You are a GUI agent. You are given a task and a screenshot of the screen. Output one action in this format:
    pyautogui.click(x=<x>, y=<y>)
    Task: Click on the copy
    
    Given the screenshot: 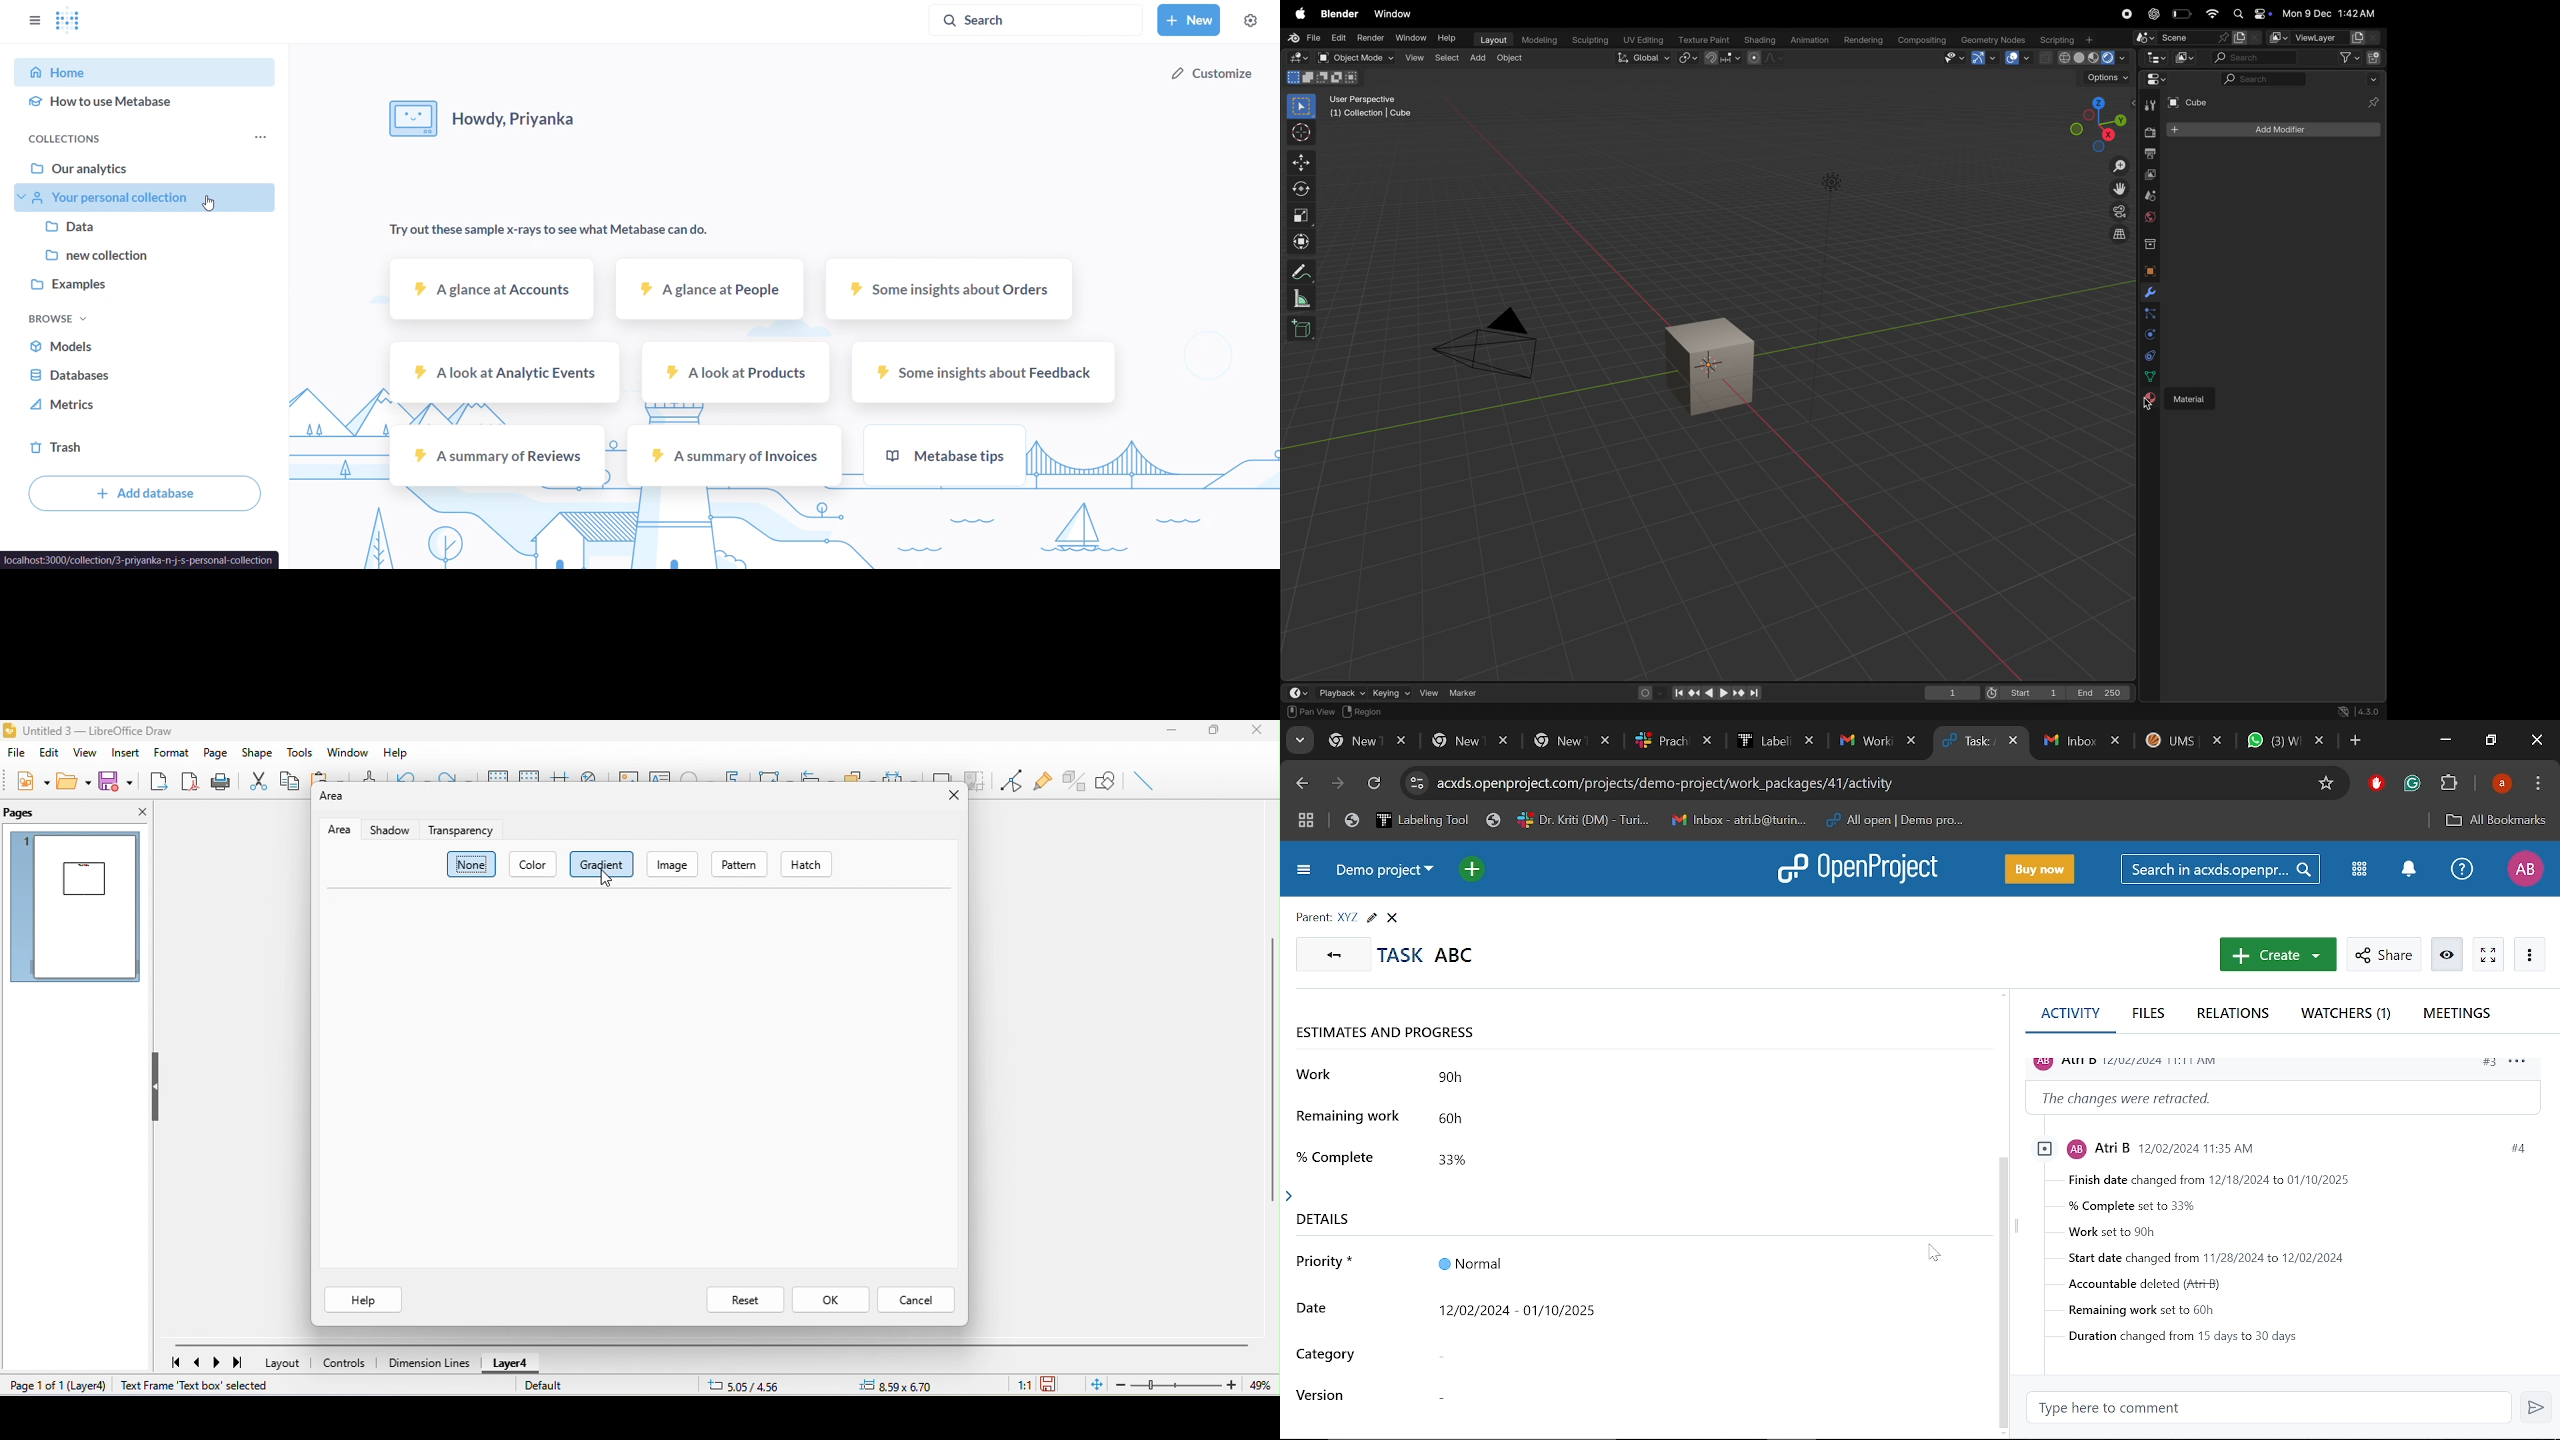 What is the action you would take?
    pyautogui.click(x=290, y=781)
    